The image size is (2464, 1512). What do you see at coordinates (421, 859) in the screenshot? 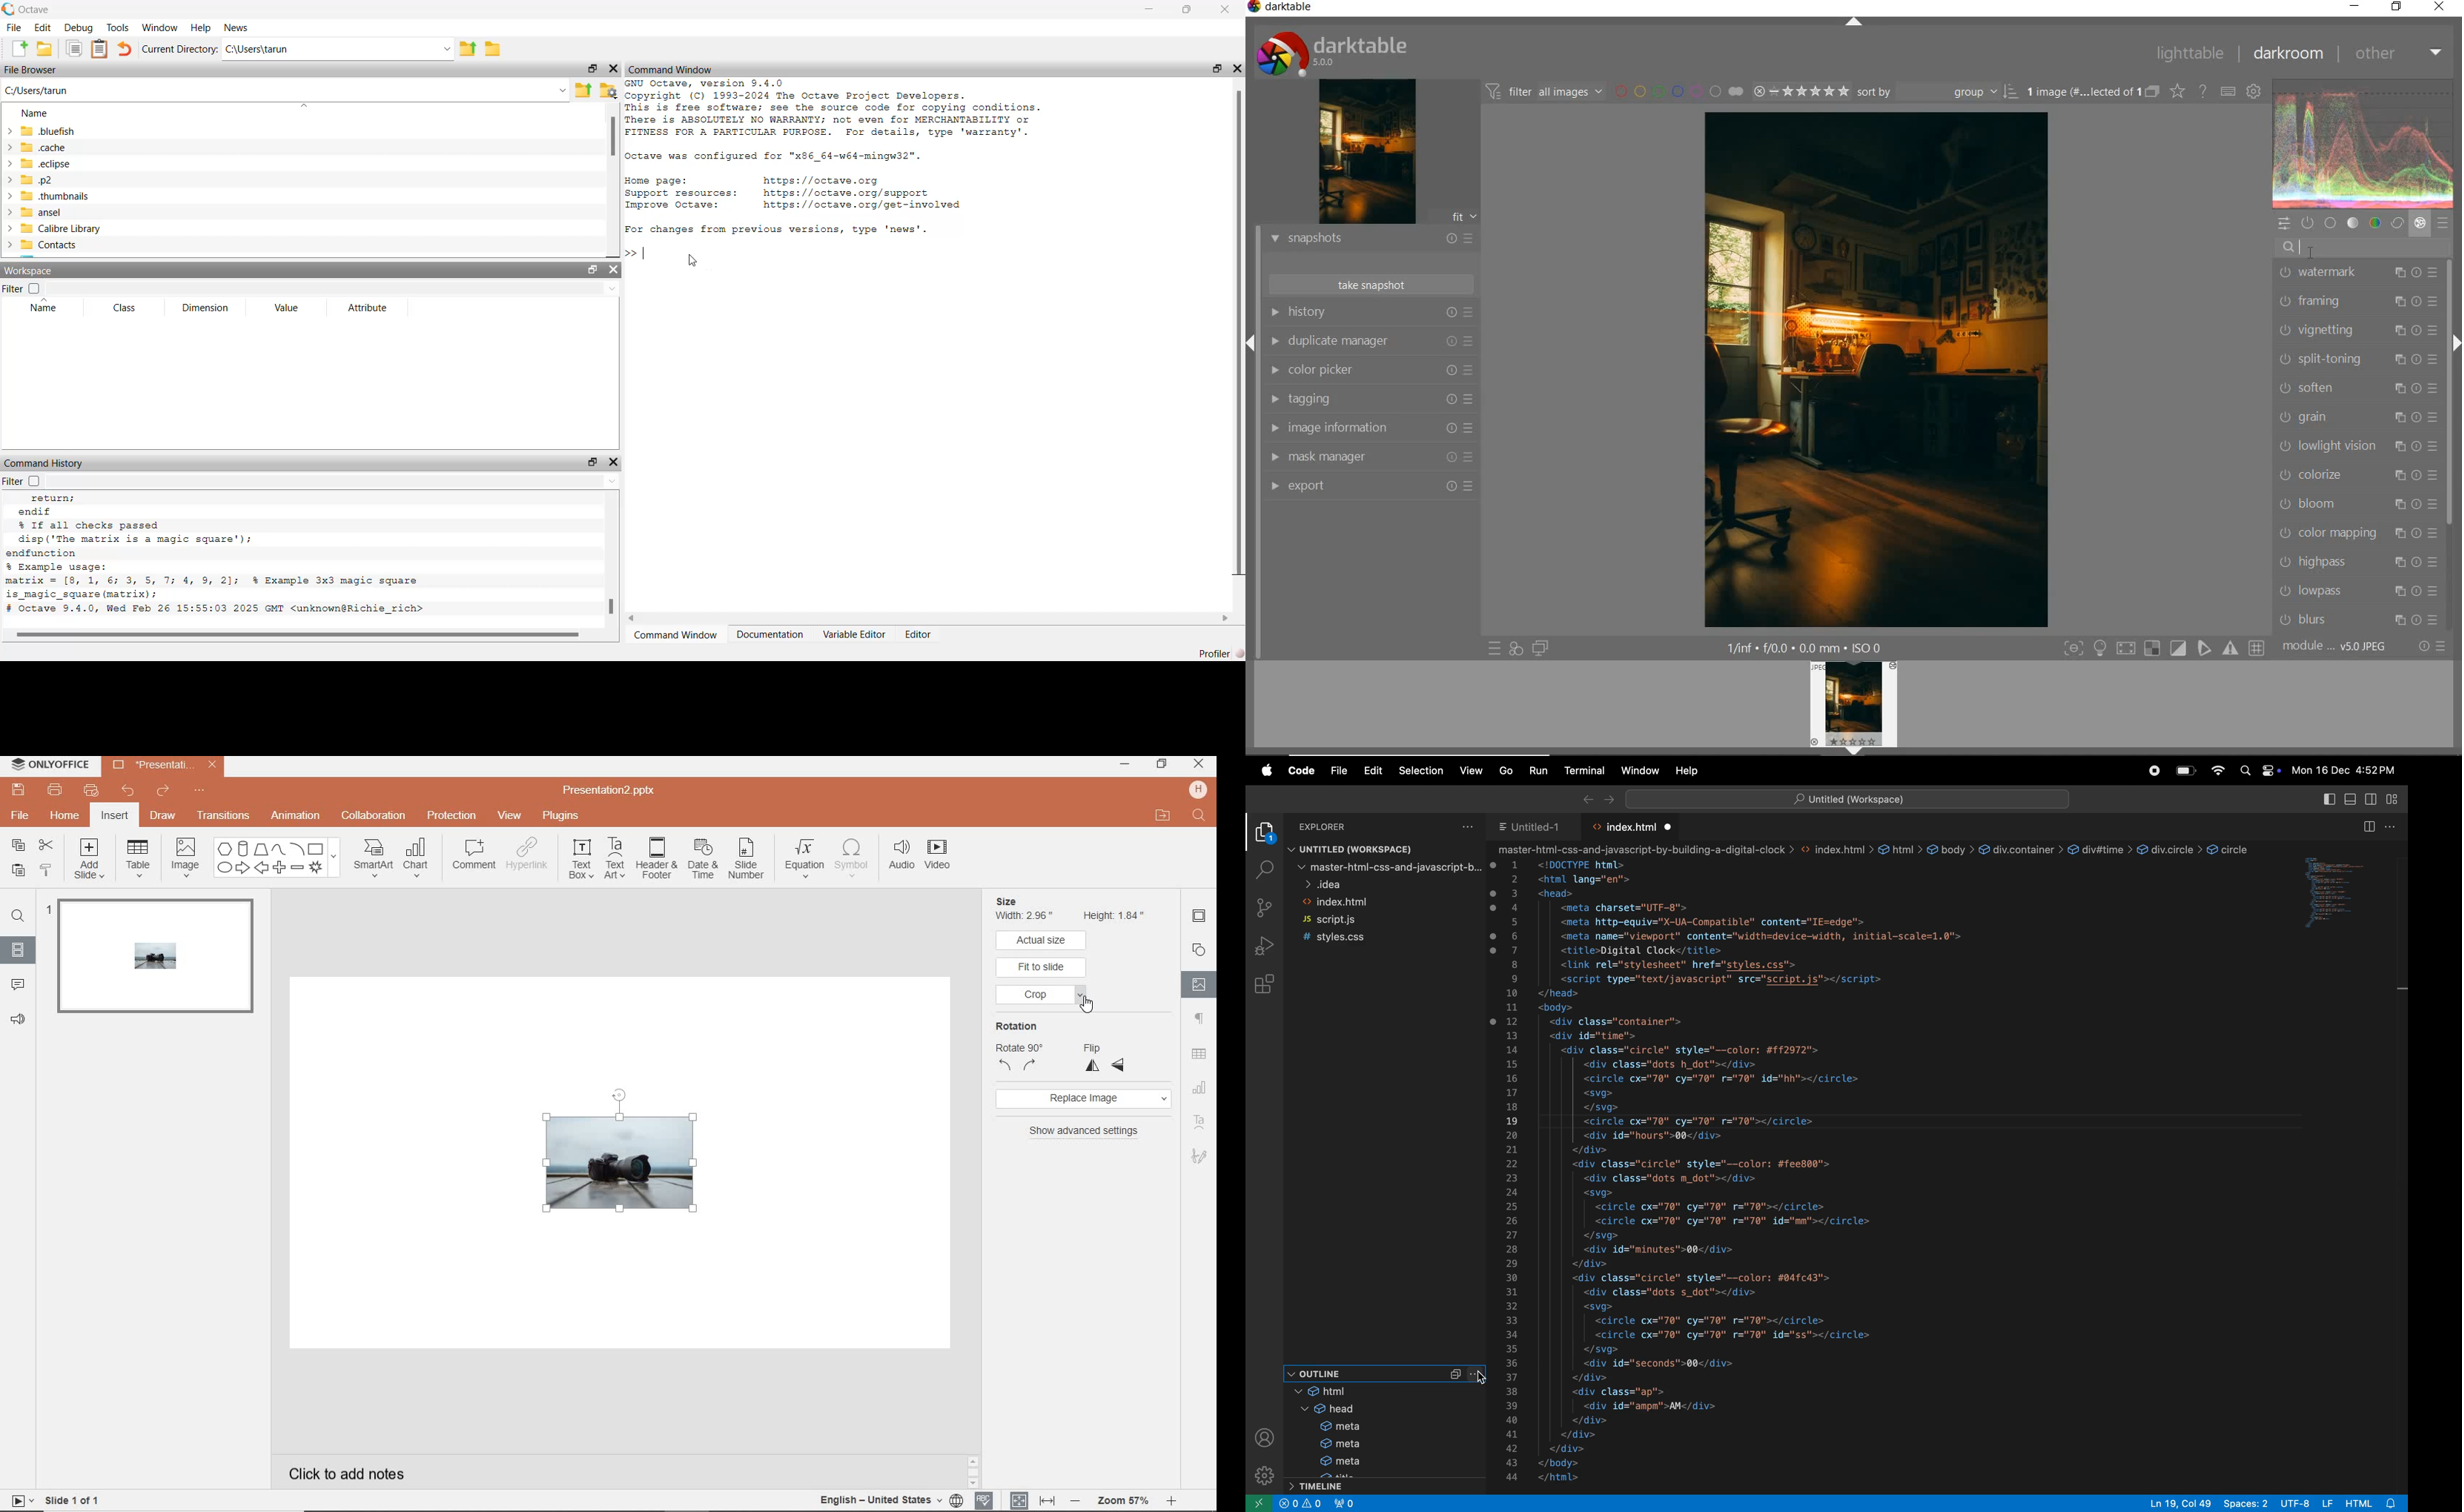
I see `chart` at bounding box center [421, 859].